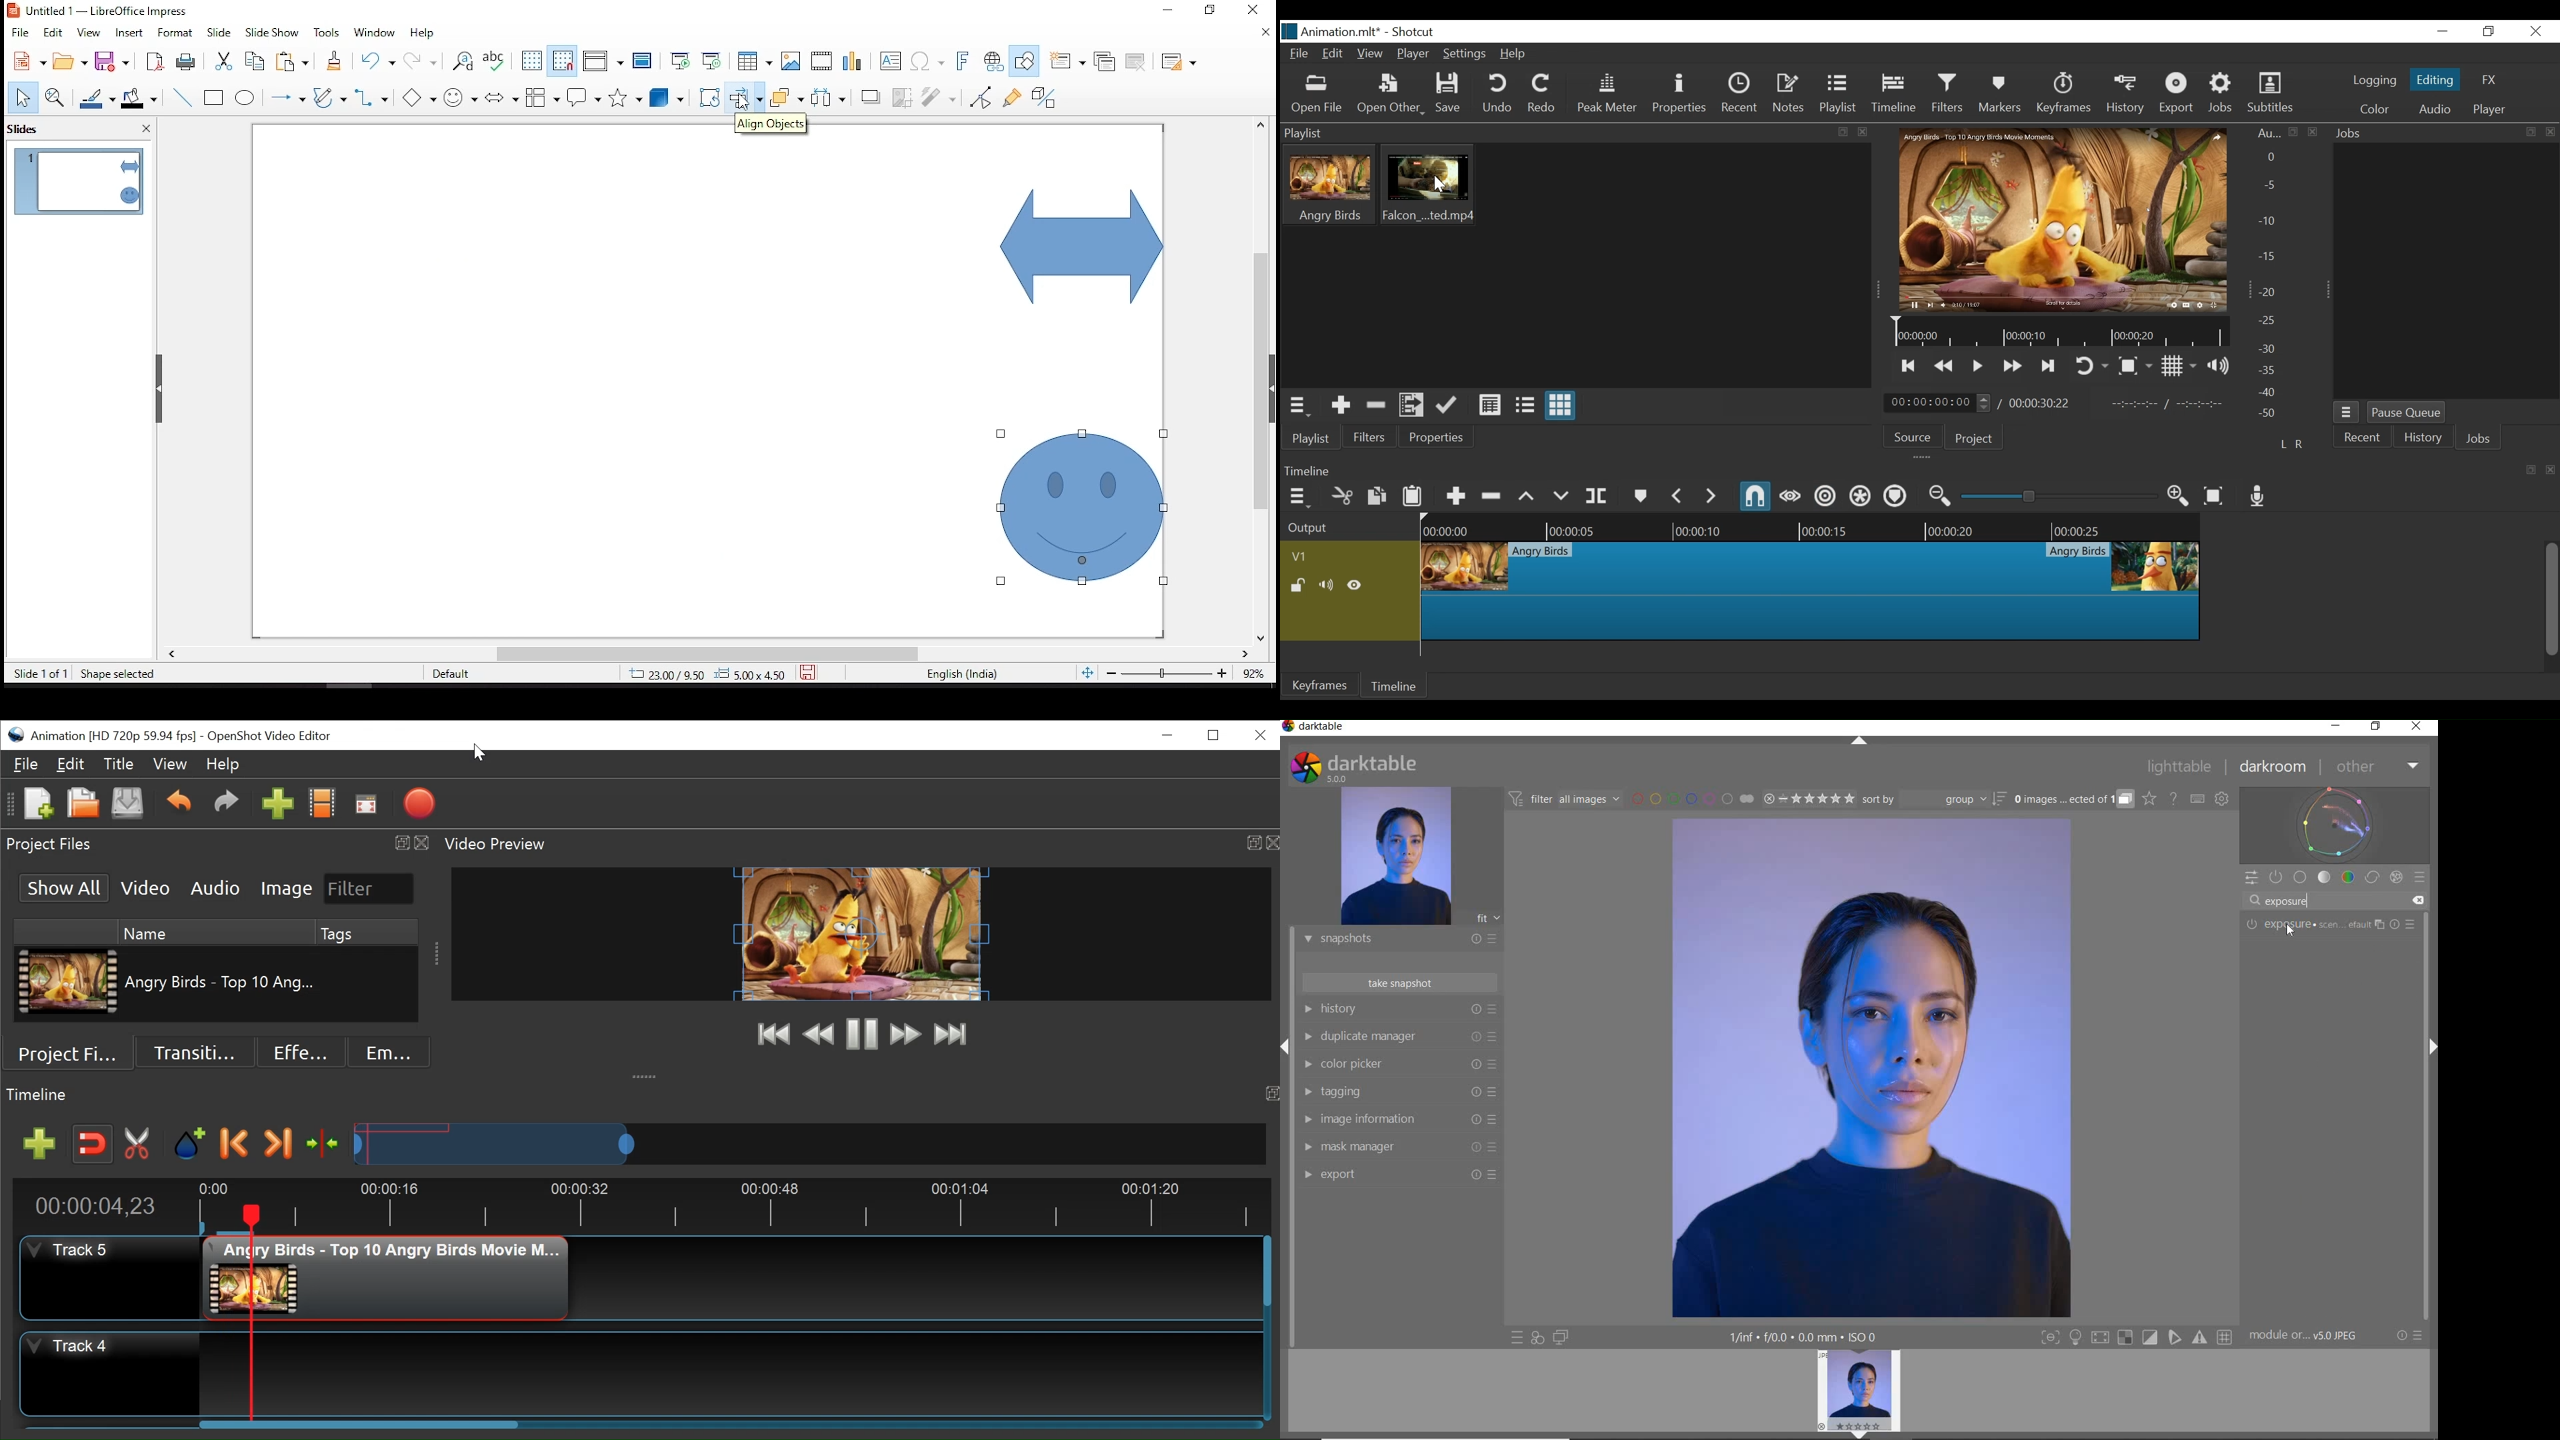 The image size is (2576, 1456). What do you see at coordinates (1411, 53) in the screenshot?
I see `Player` at bounding box center [1411, 53].